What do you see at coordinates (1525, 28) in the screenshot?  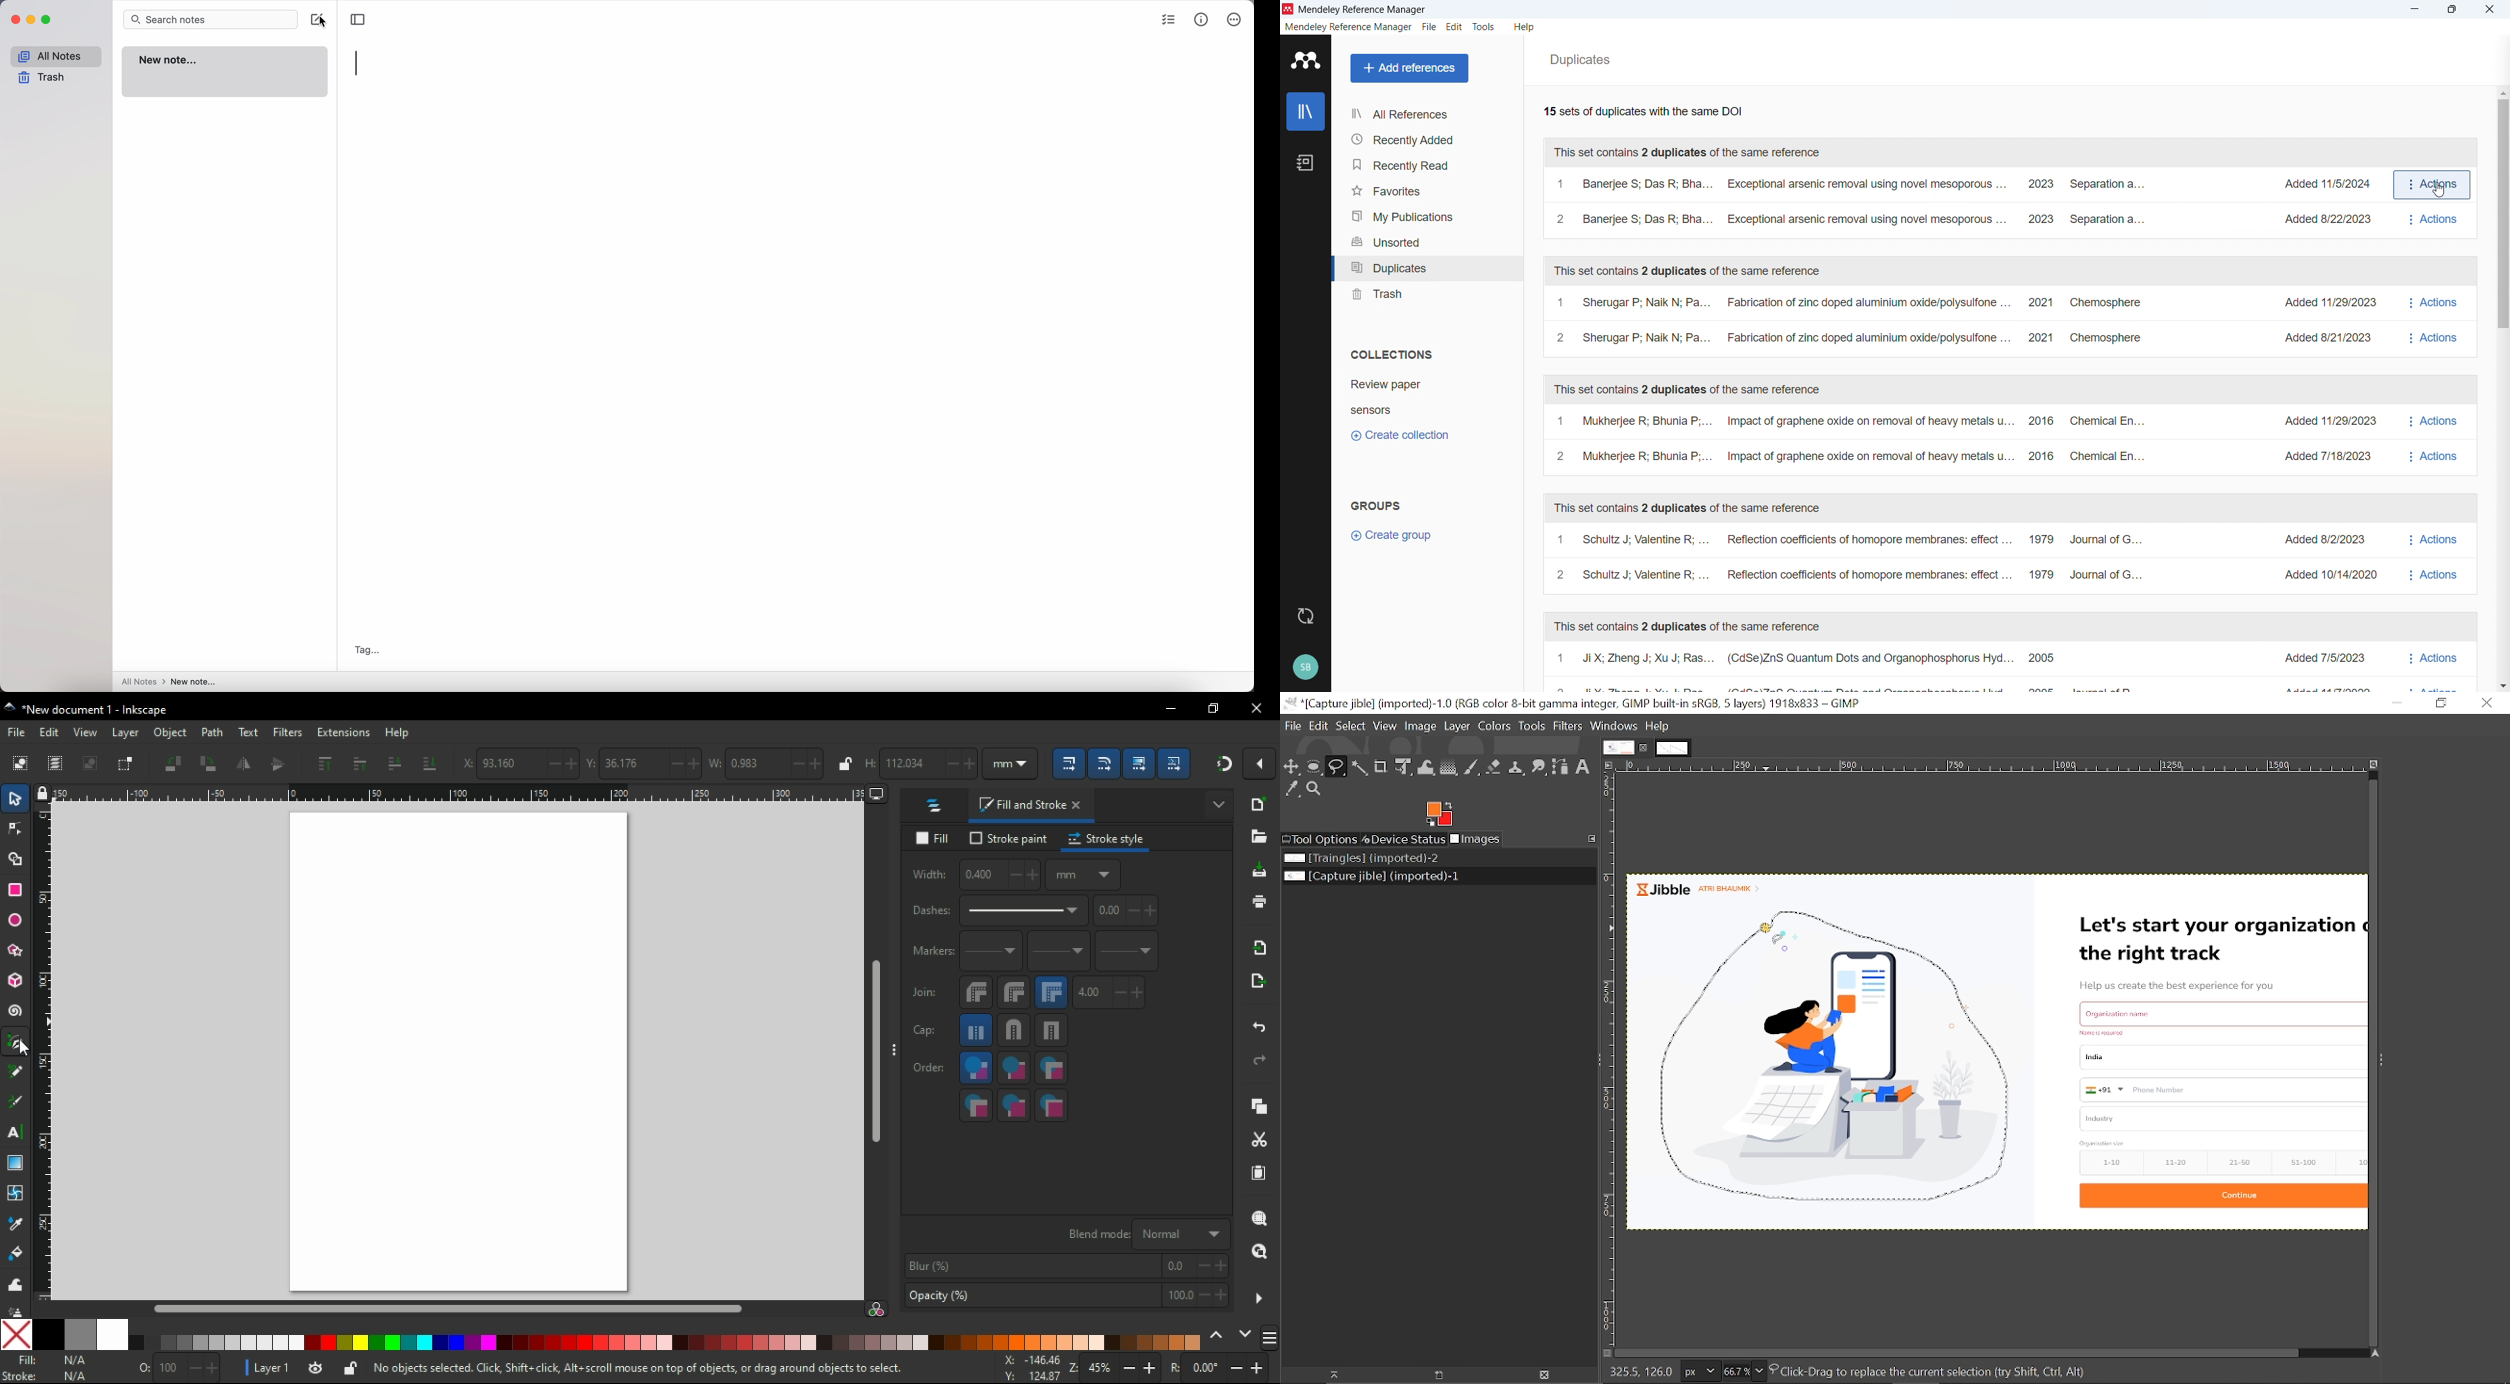 I see `Help ` at bounding box center [1525, 28].